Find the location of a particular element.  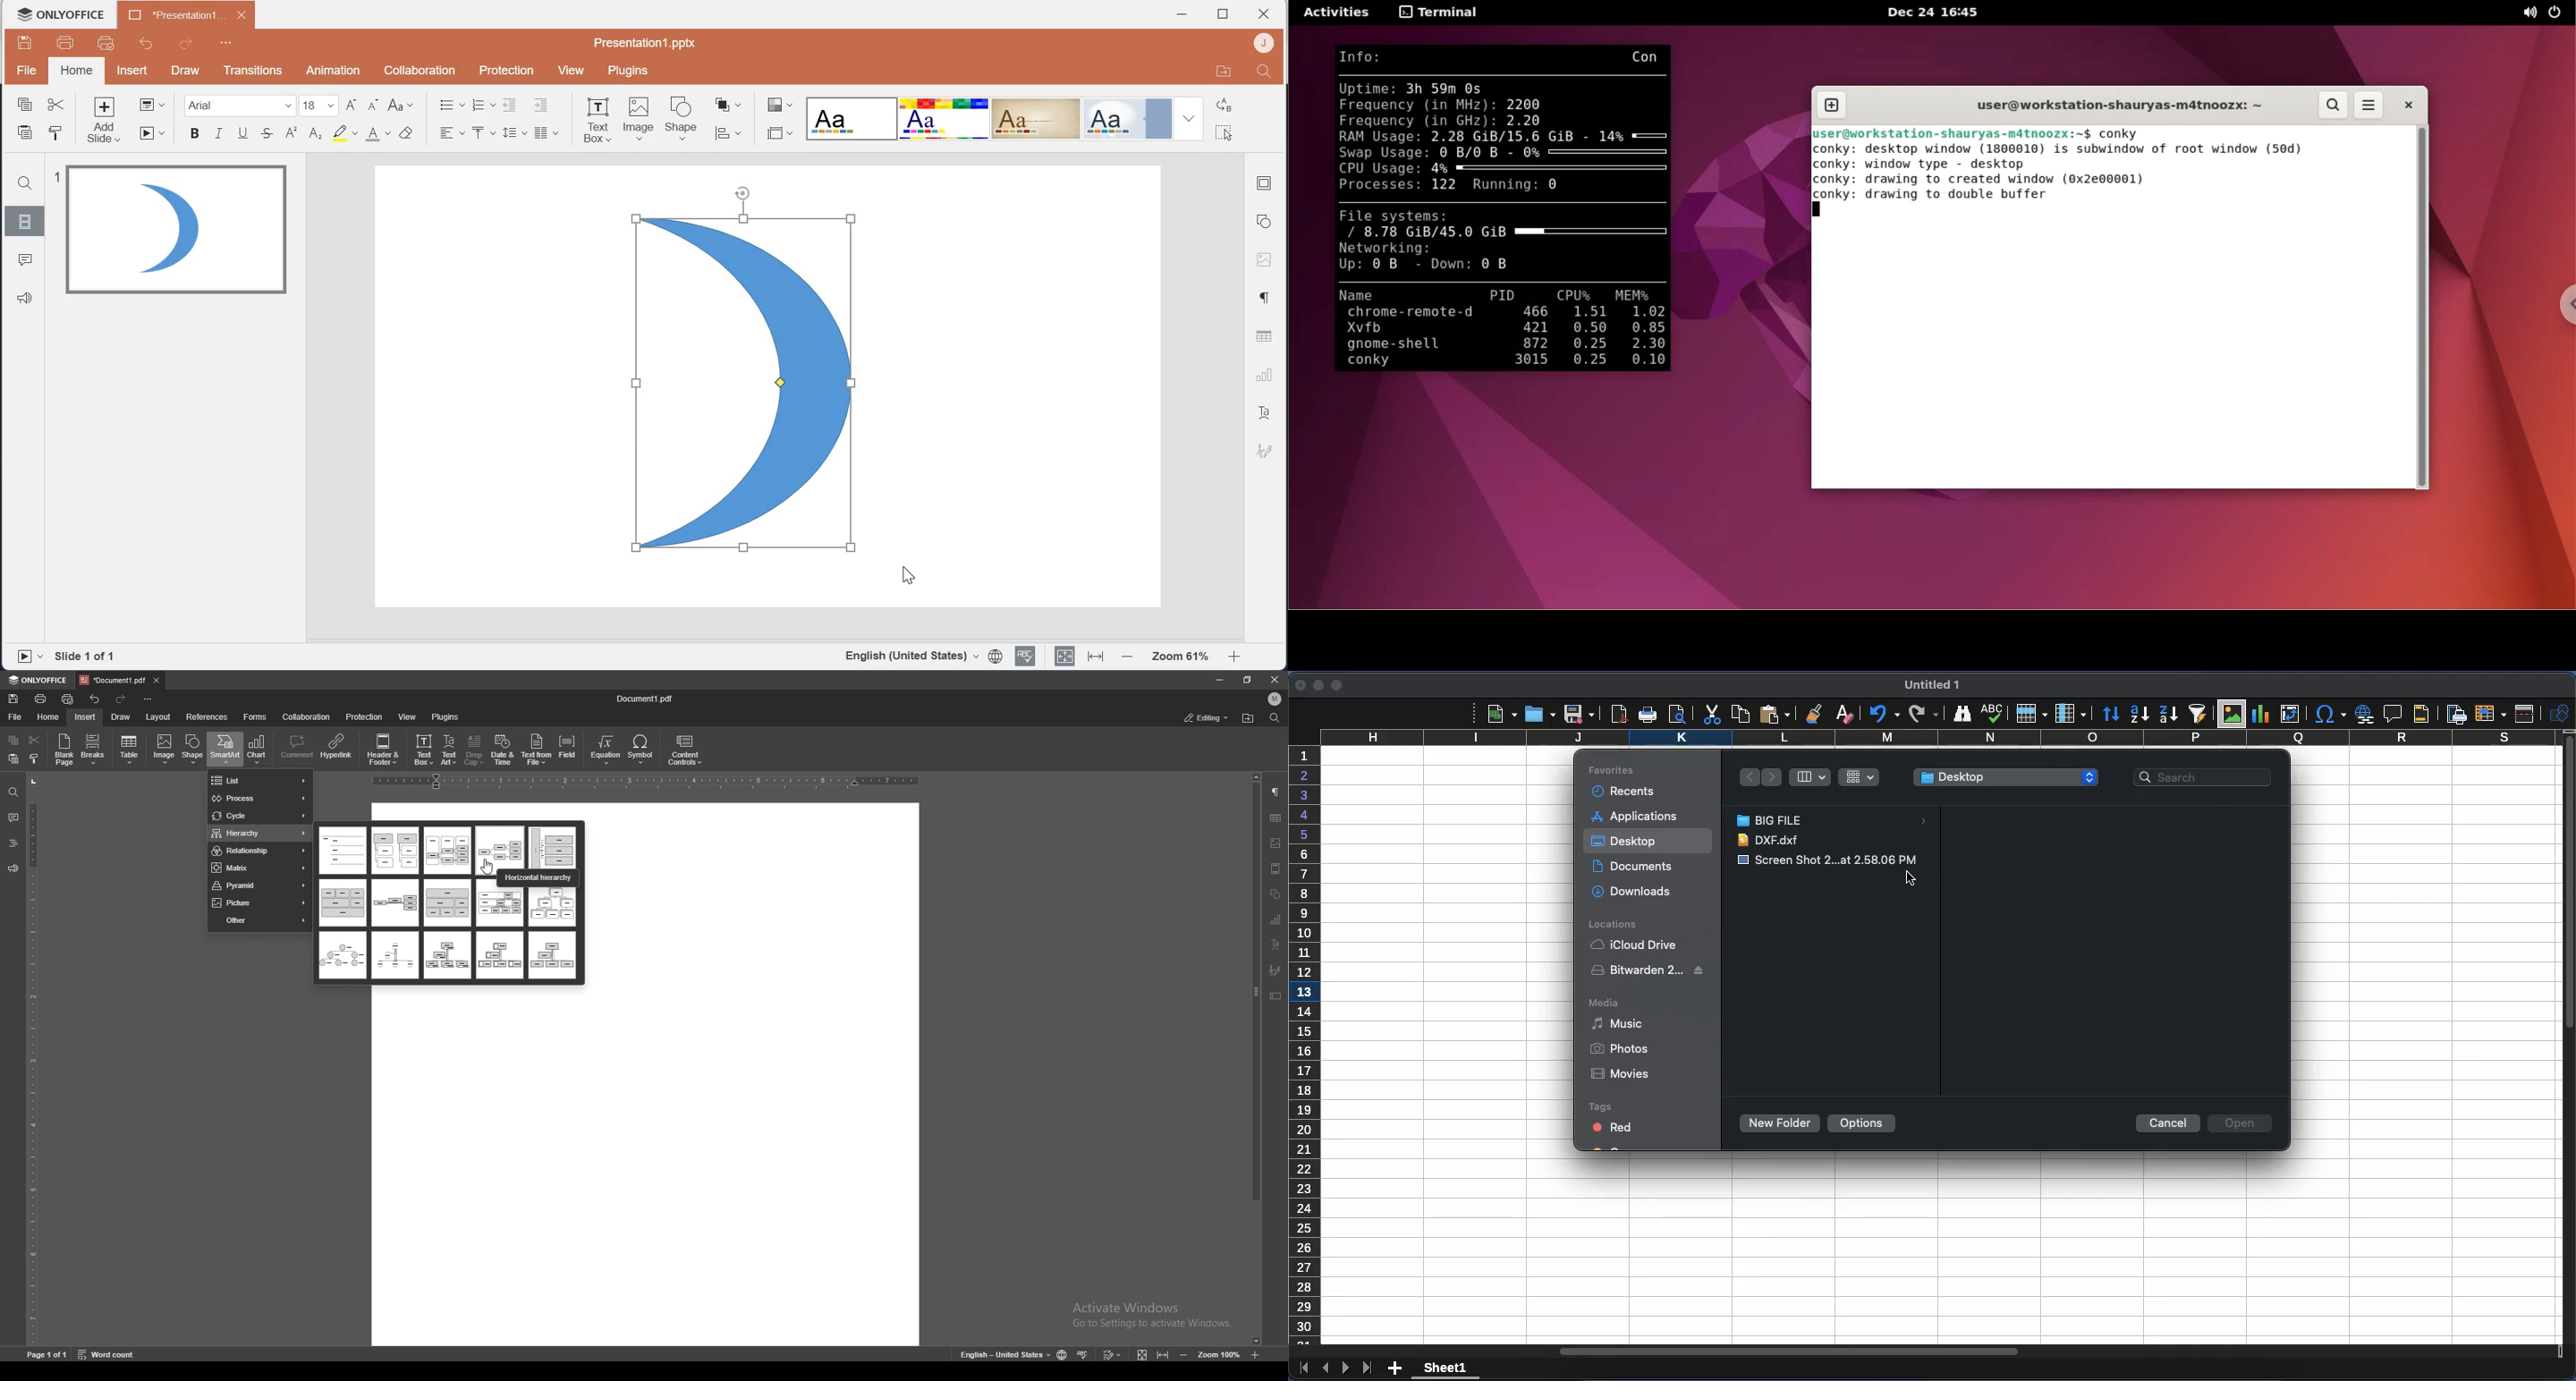

Strike through is located at coordinates (268, 133).